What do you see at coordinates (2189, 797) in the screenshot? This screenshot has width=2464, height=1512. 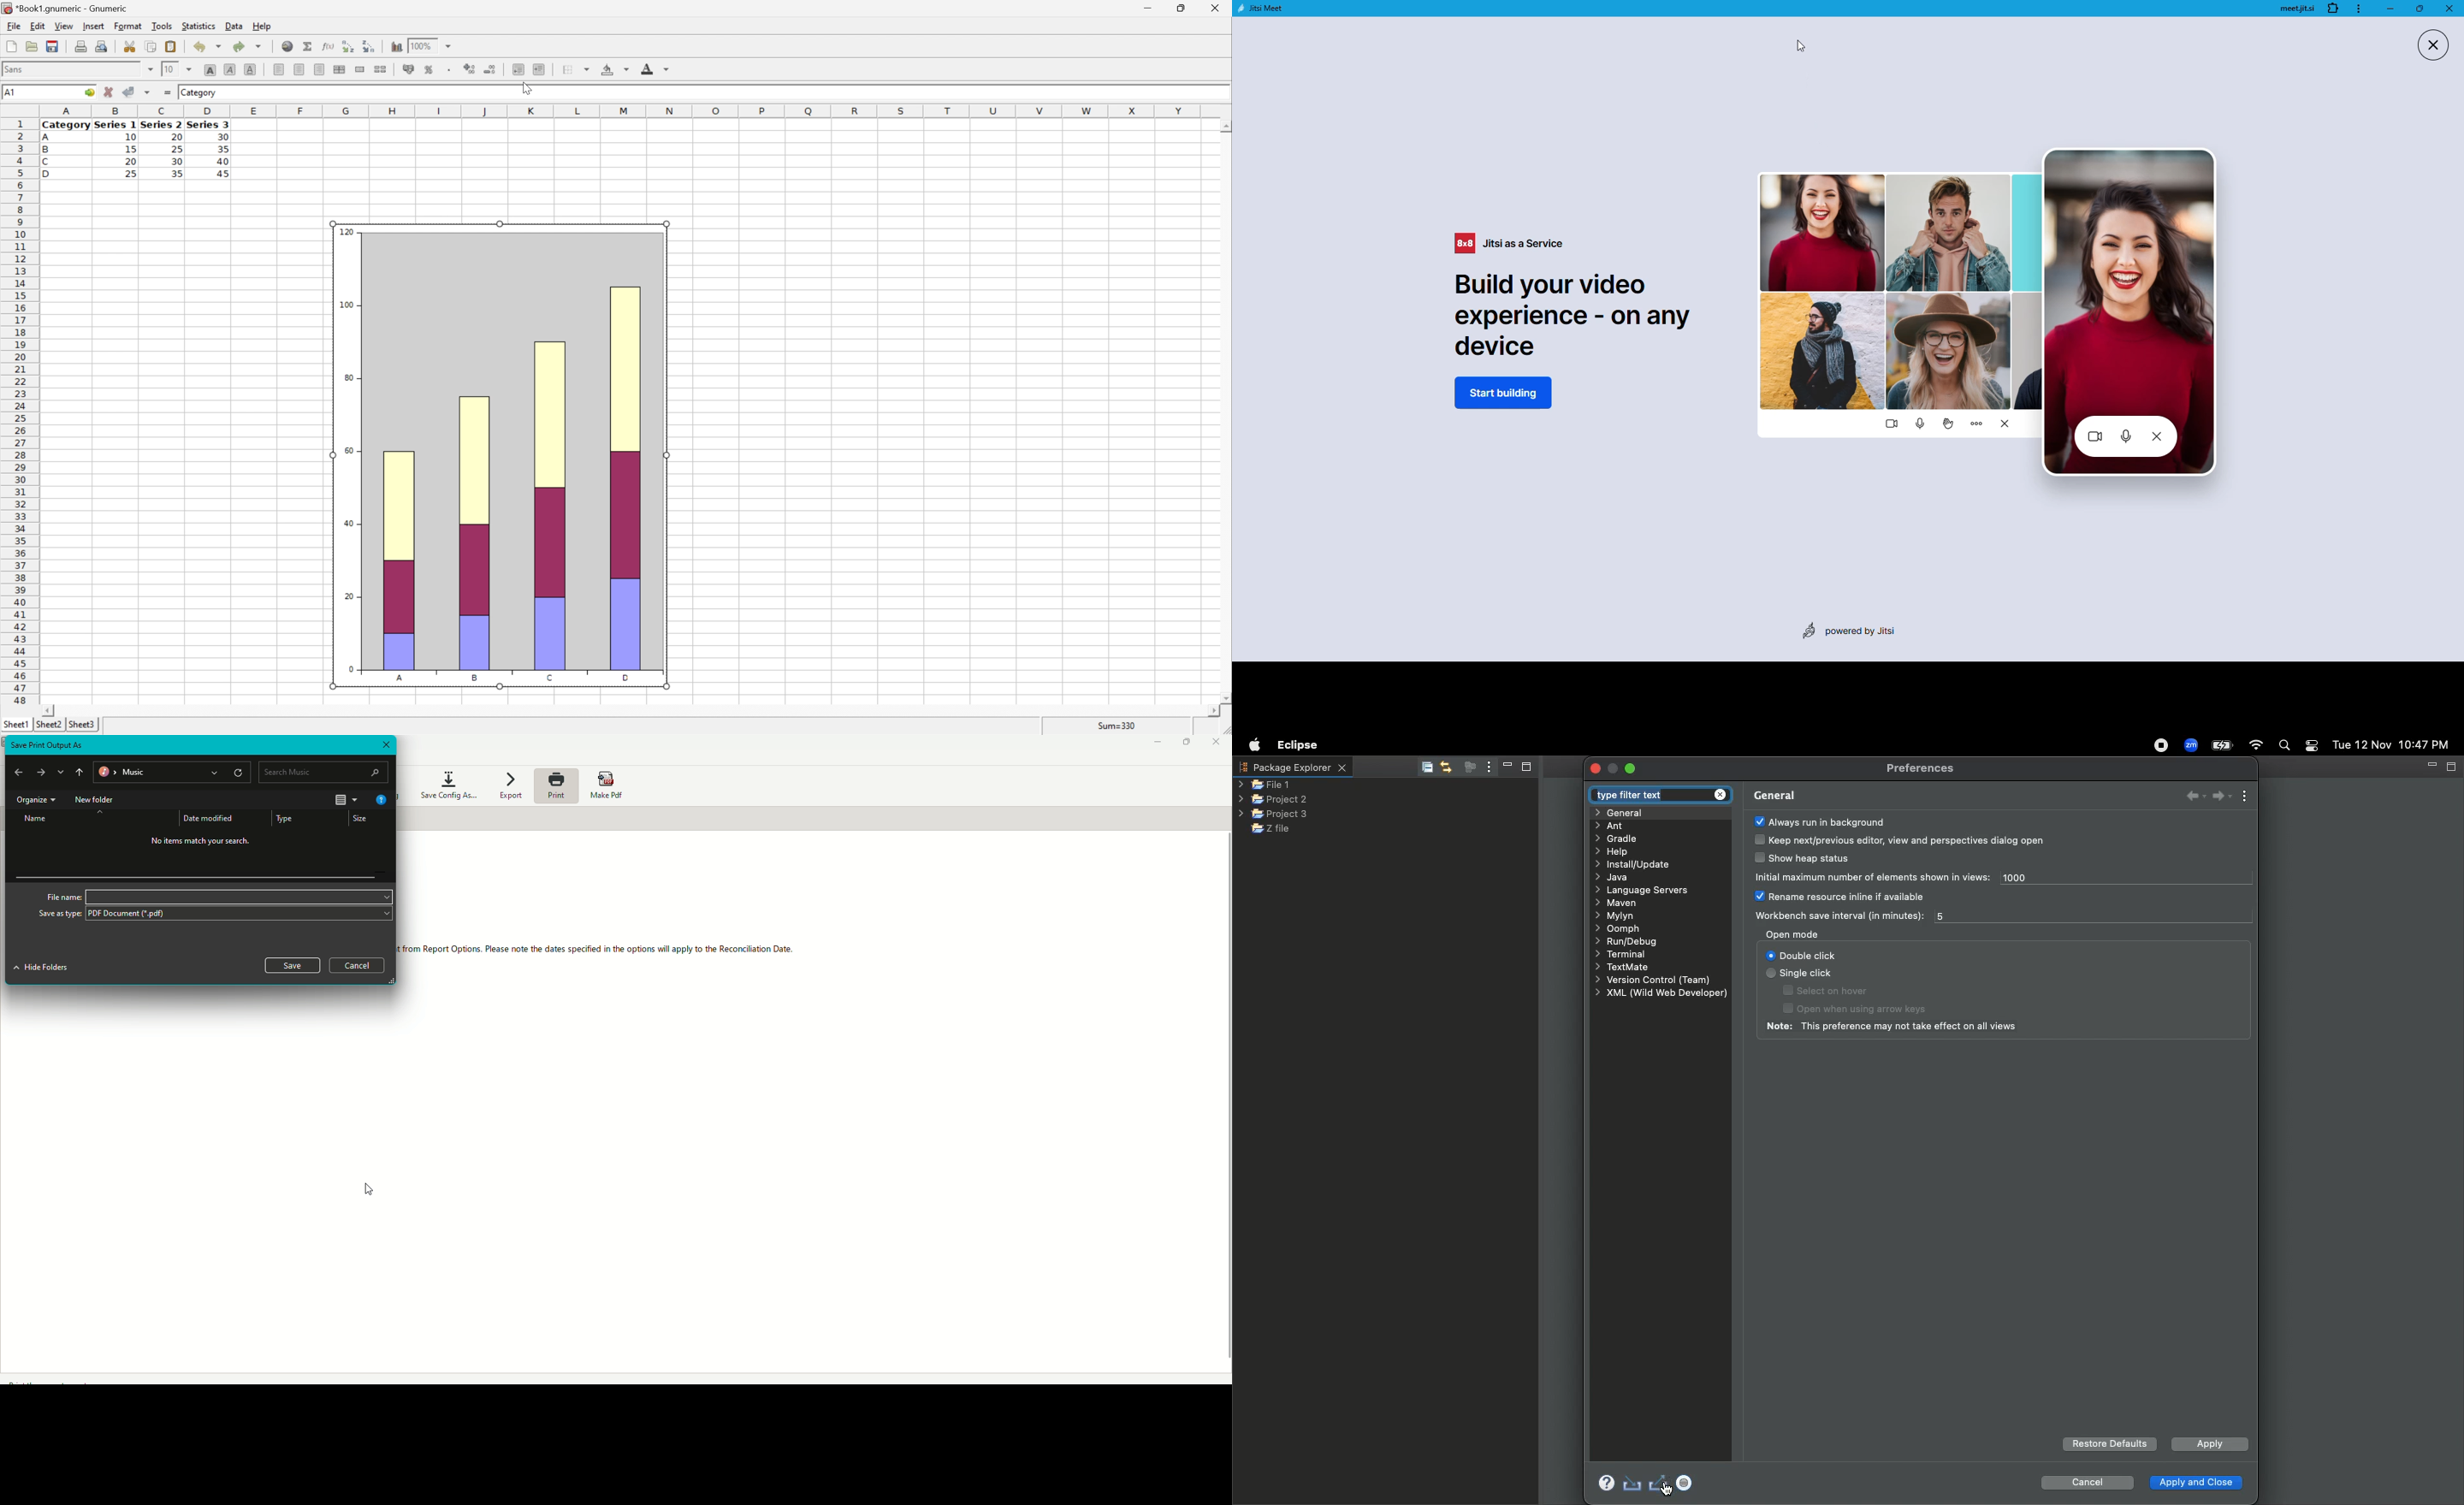 I see `Backward` at bounding box center [2189, 797].